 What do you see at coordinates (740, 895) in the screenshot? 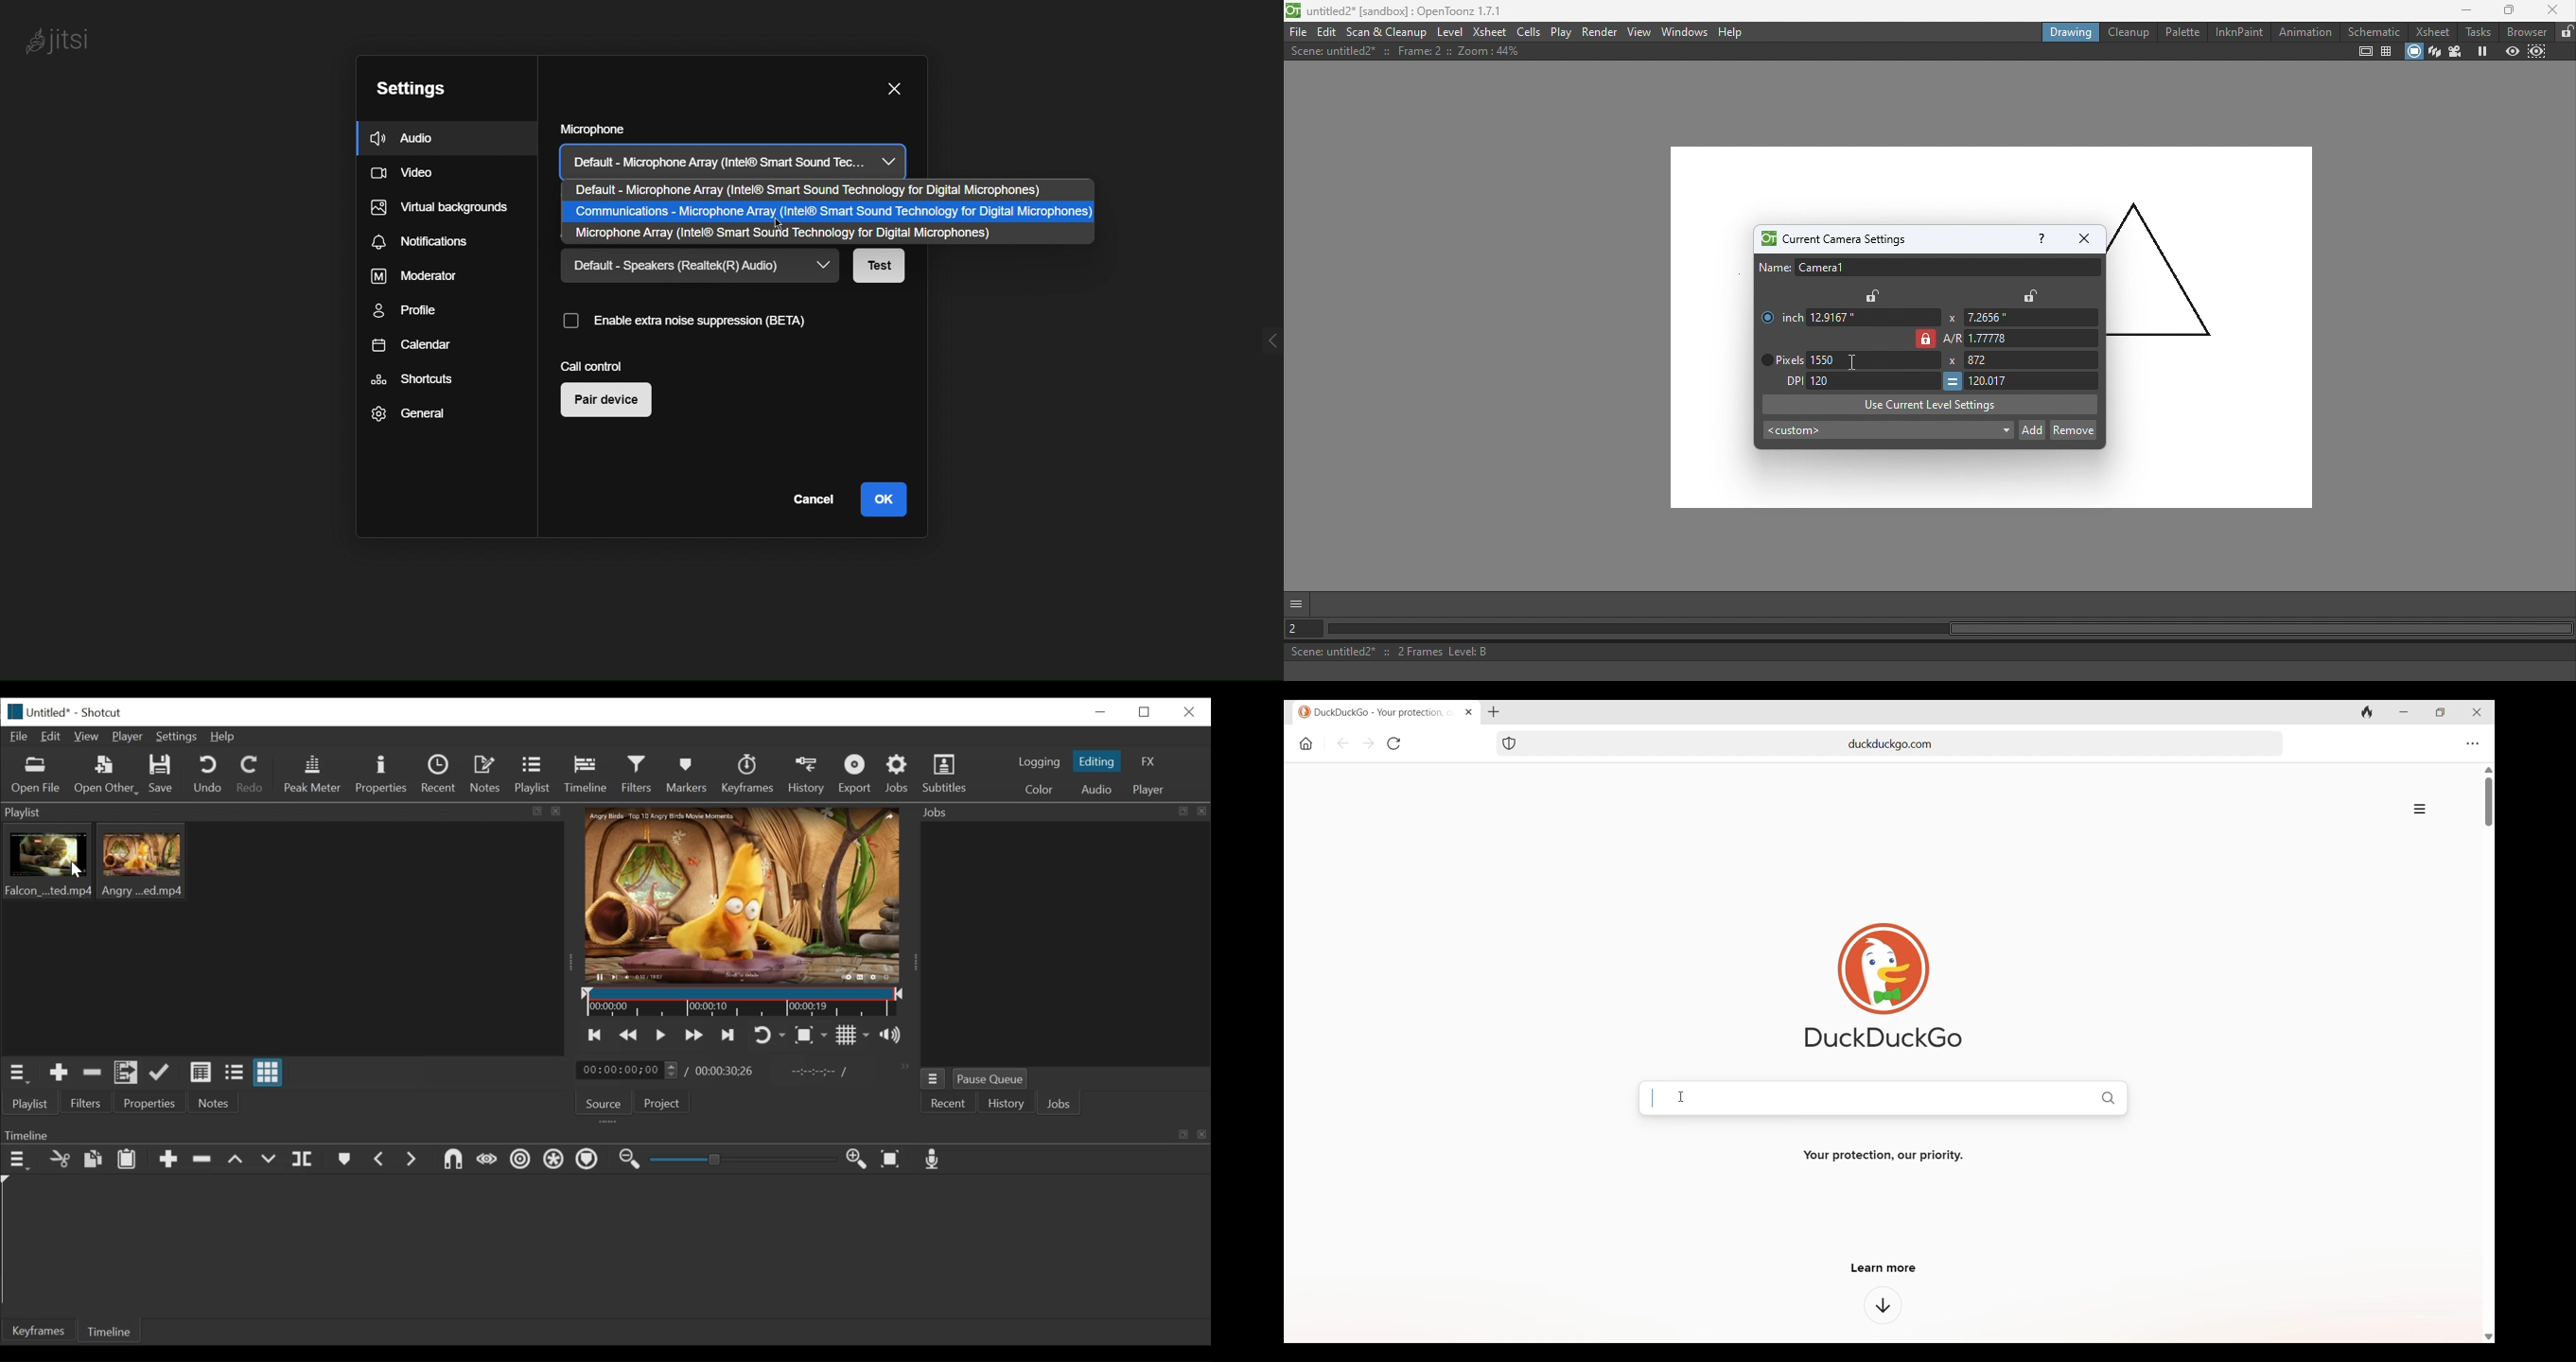
I see `media viewer` at bounding box center [740, 895].